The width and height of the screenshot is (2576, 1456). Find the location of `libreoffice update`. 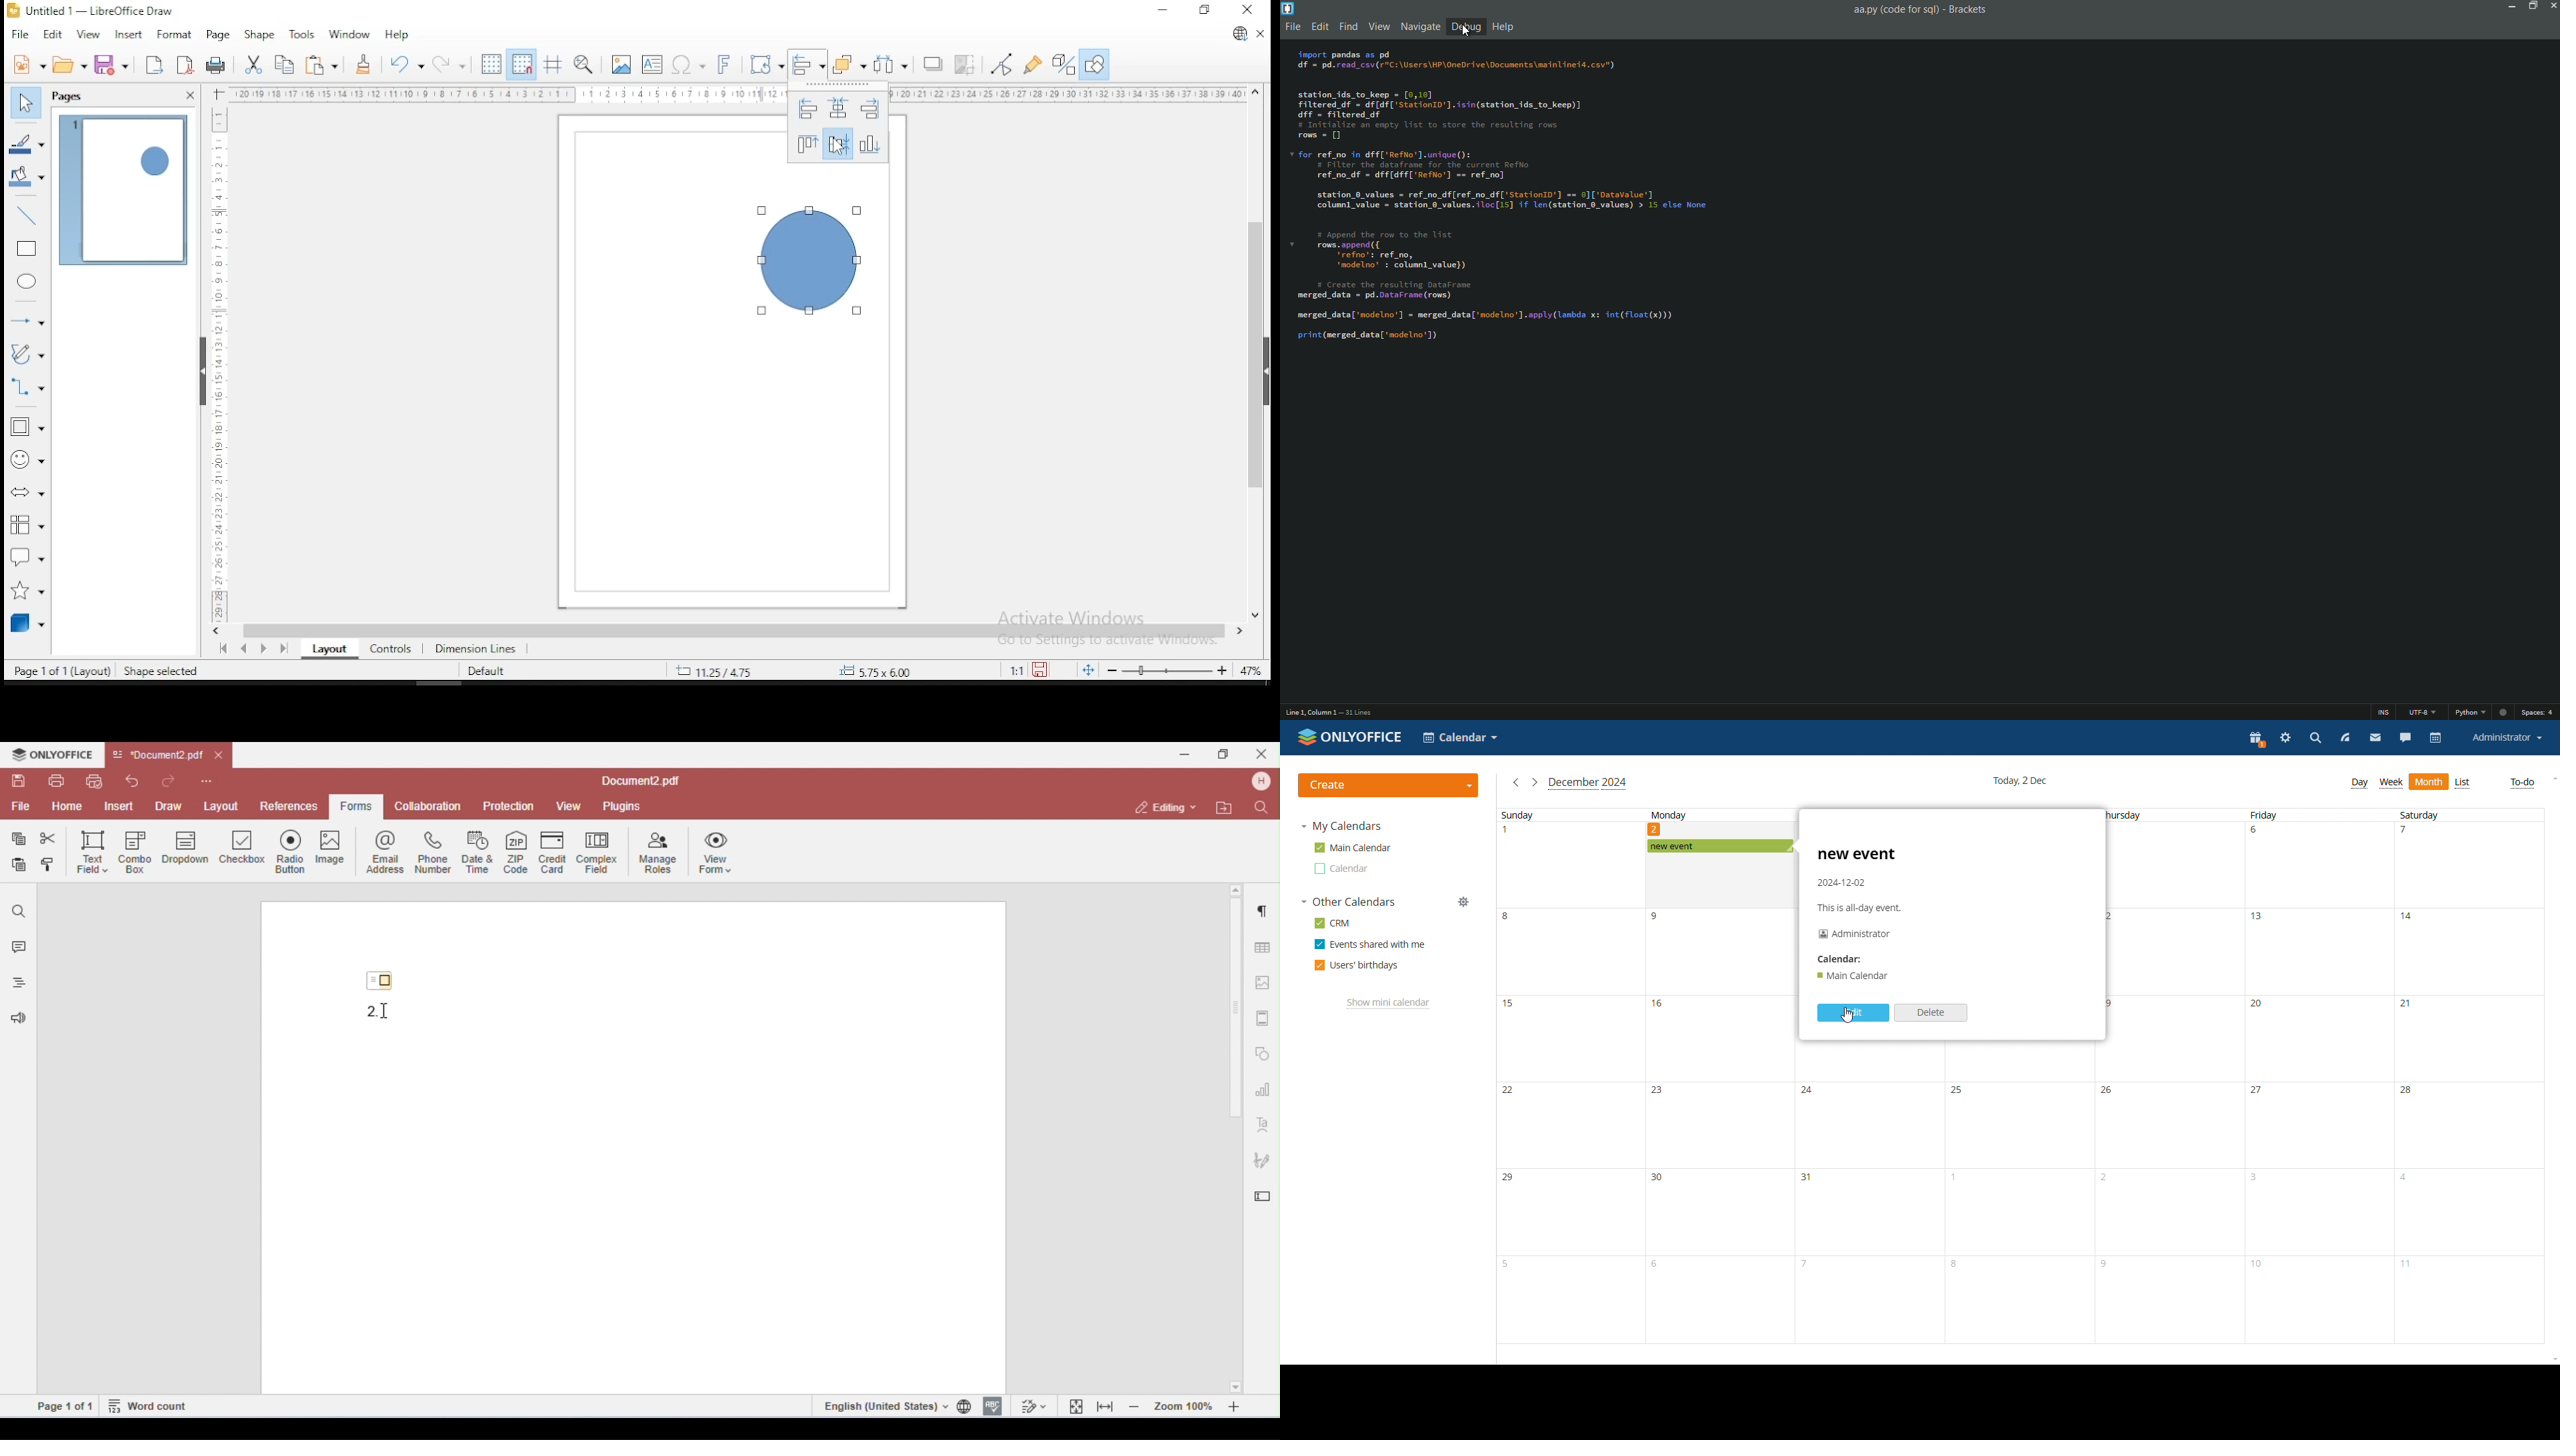

libreoffice update is located at coordinates (1239, 35).